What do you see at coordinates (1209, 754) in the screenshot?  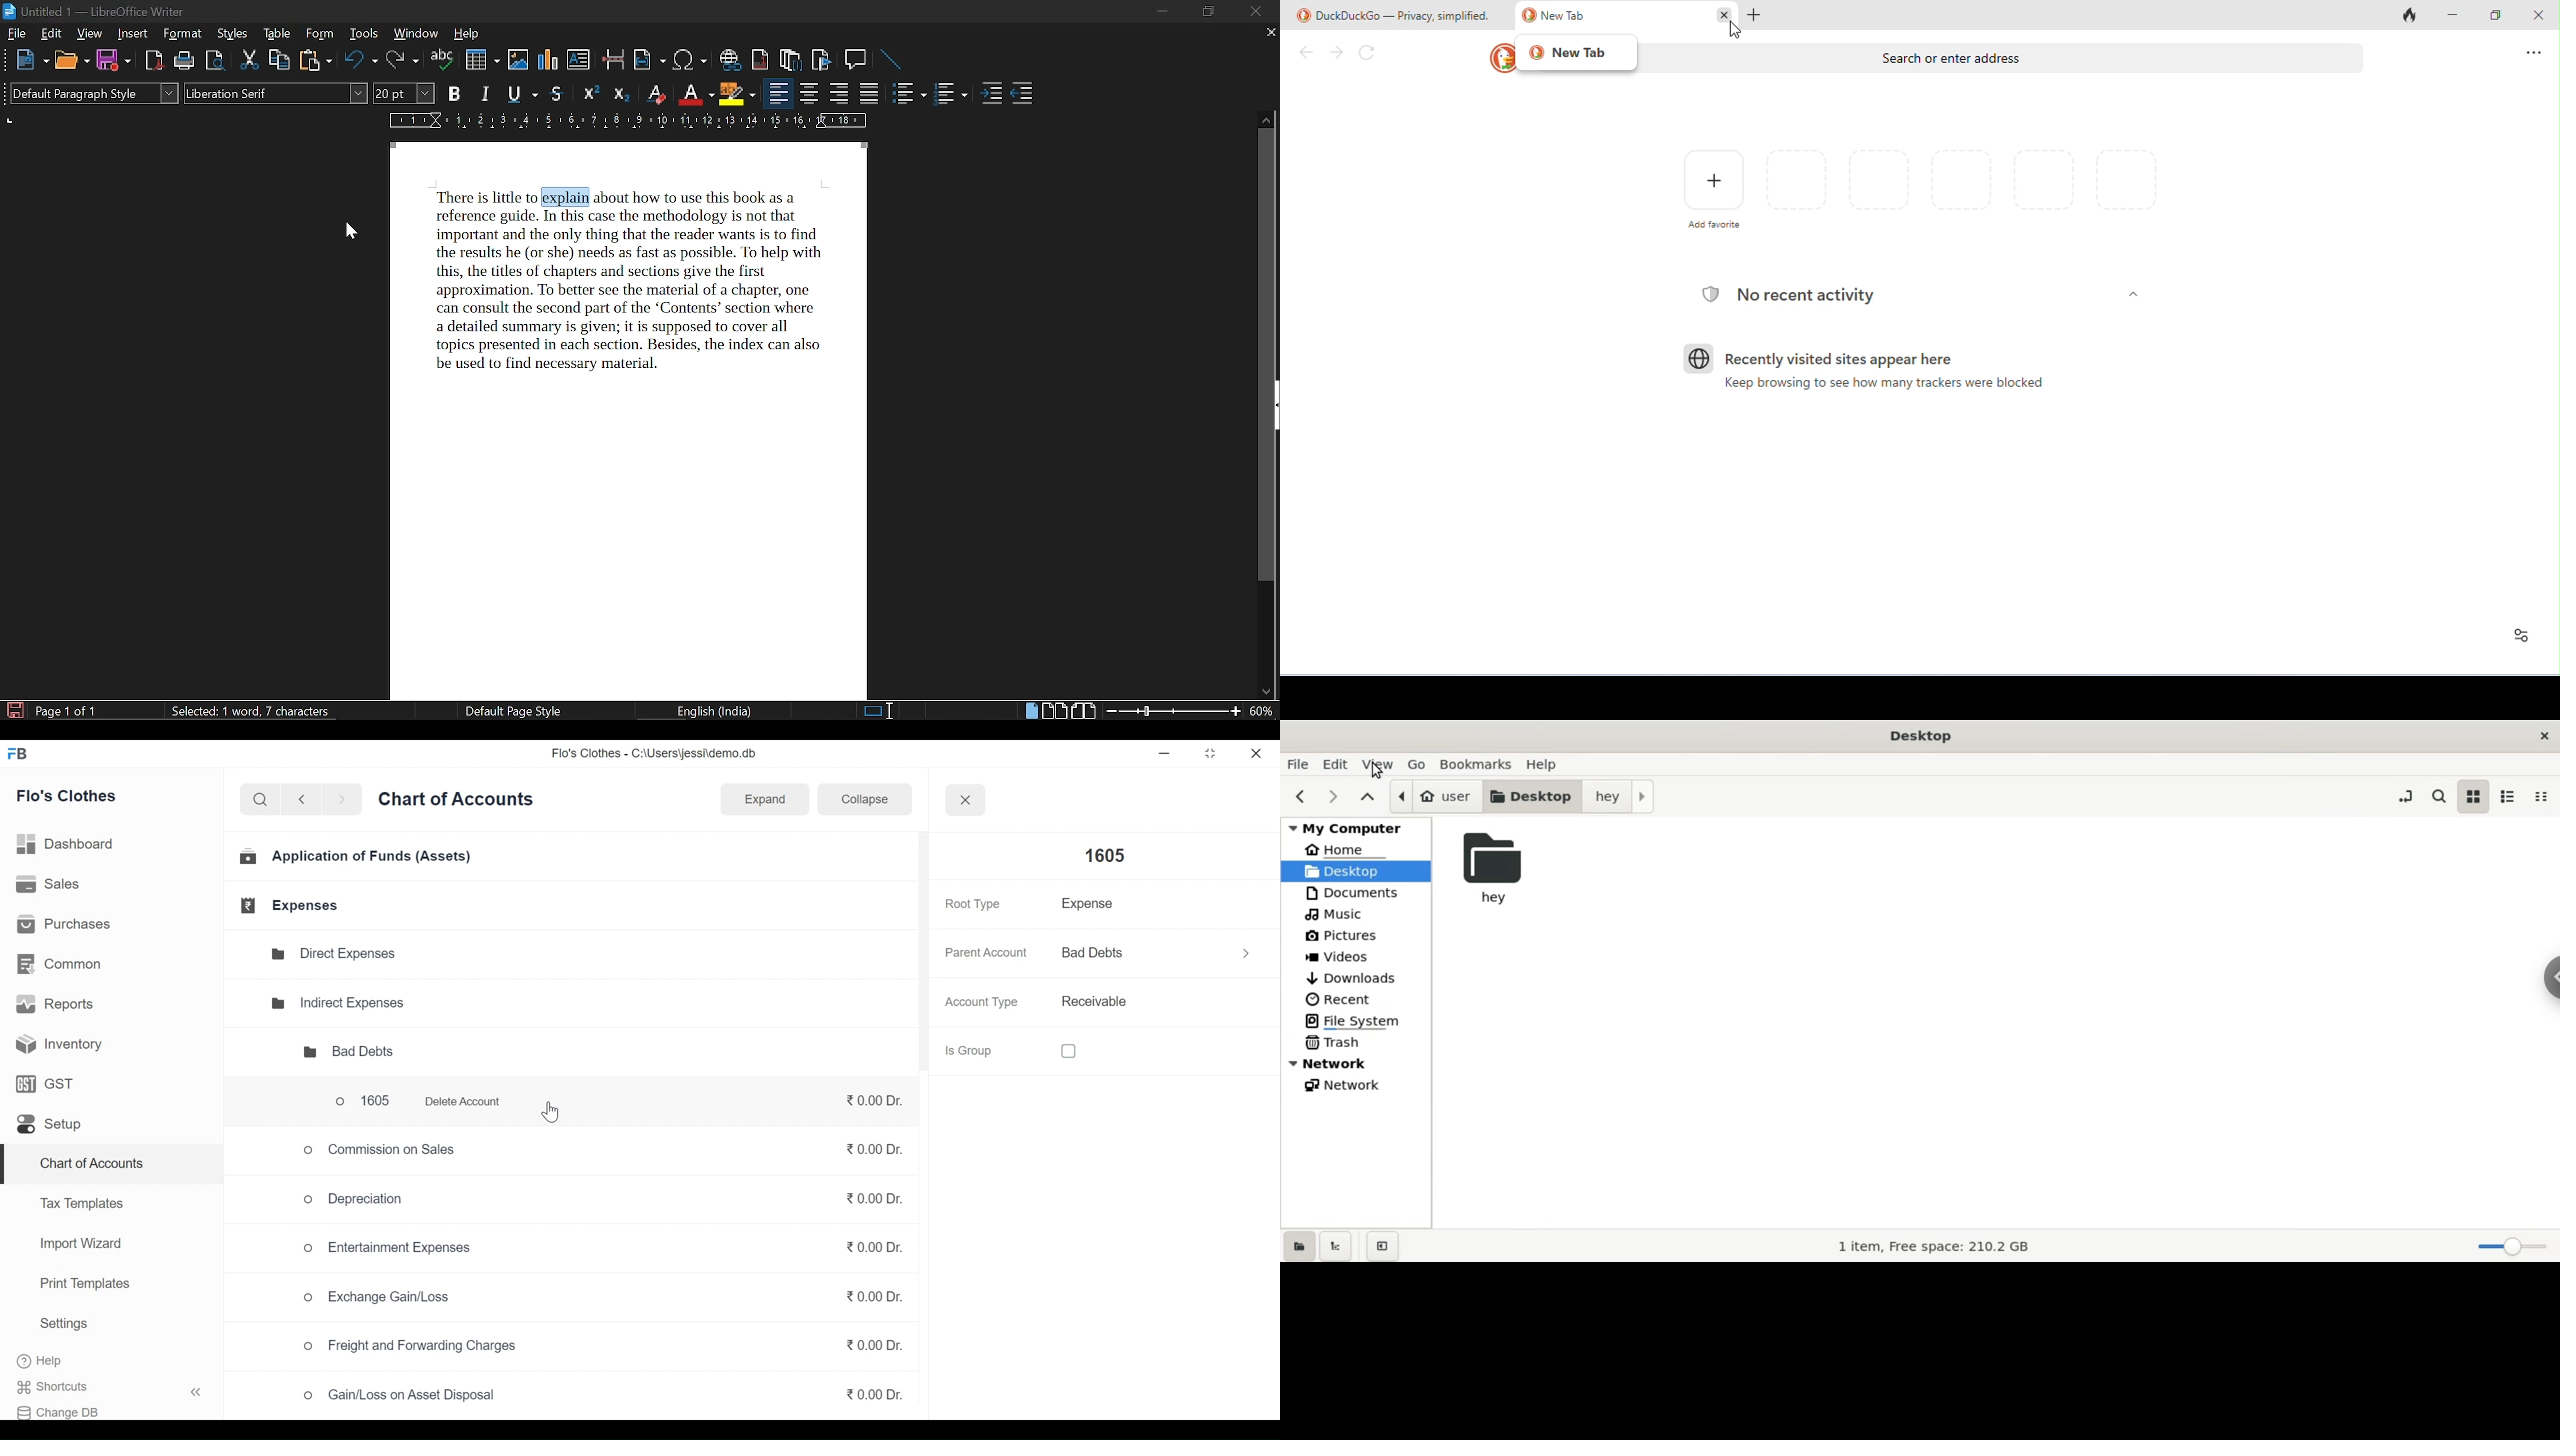 I see `restore down` at bounding box center [1209, 754].